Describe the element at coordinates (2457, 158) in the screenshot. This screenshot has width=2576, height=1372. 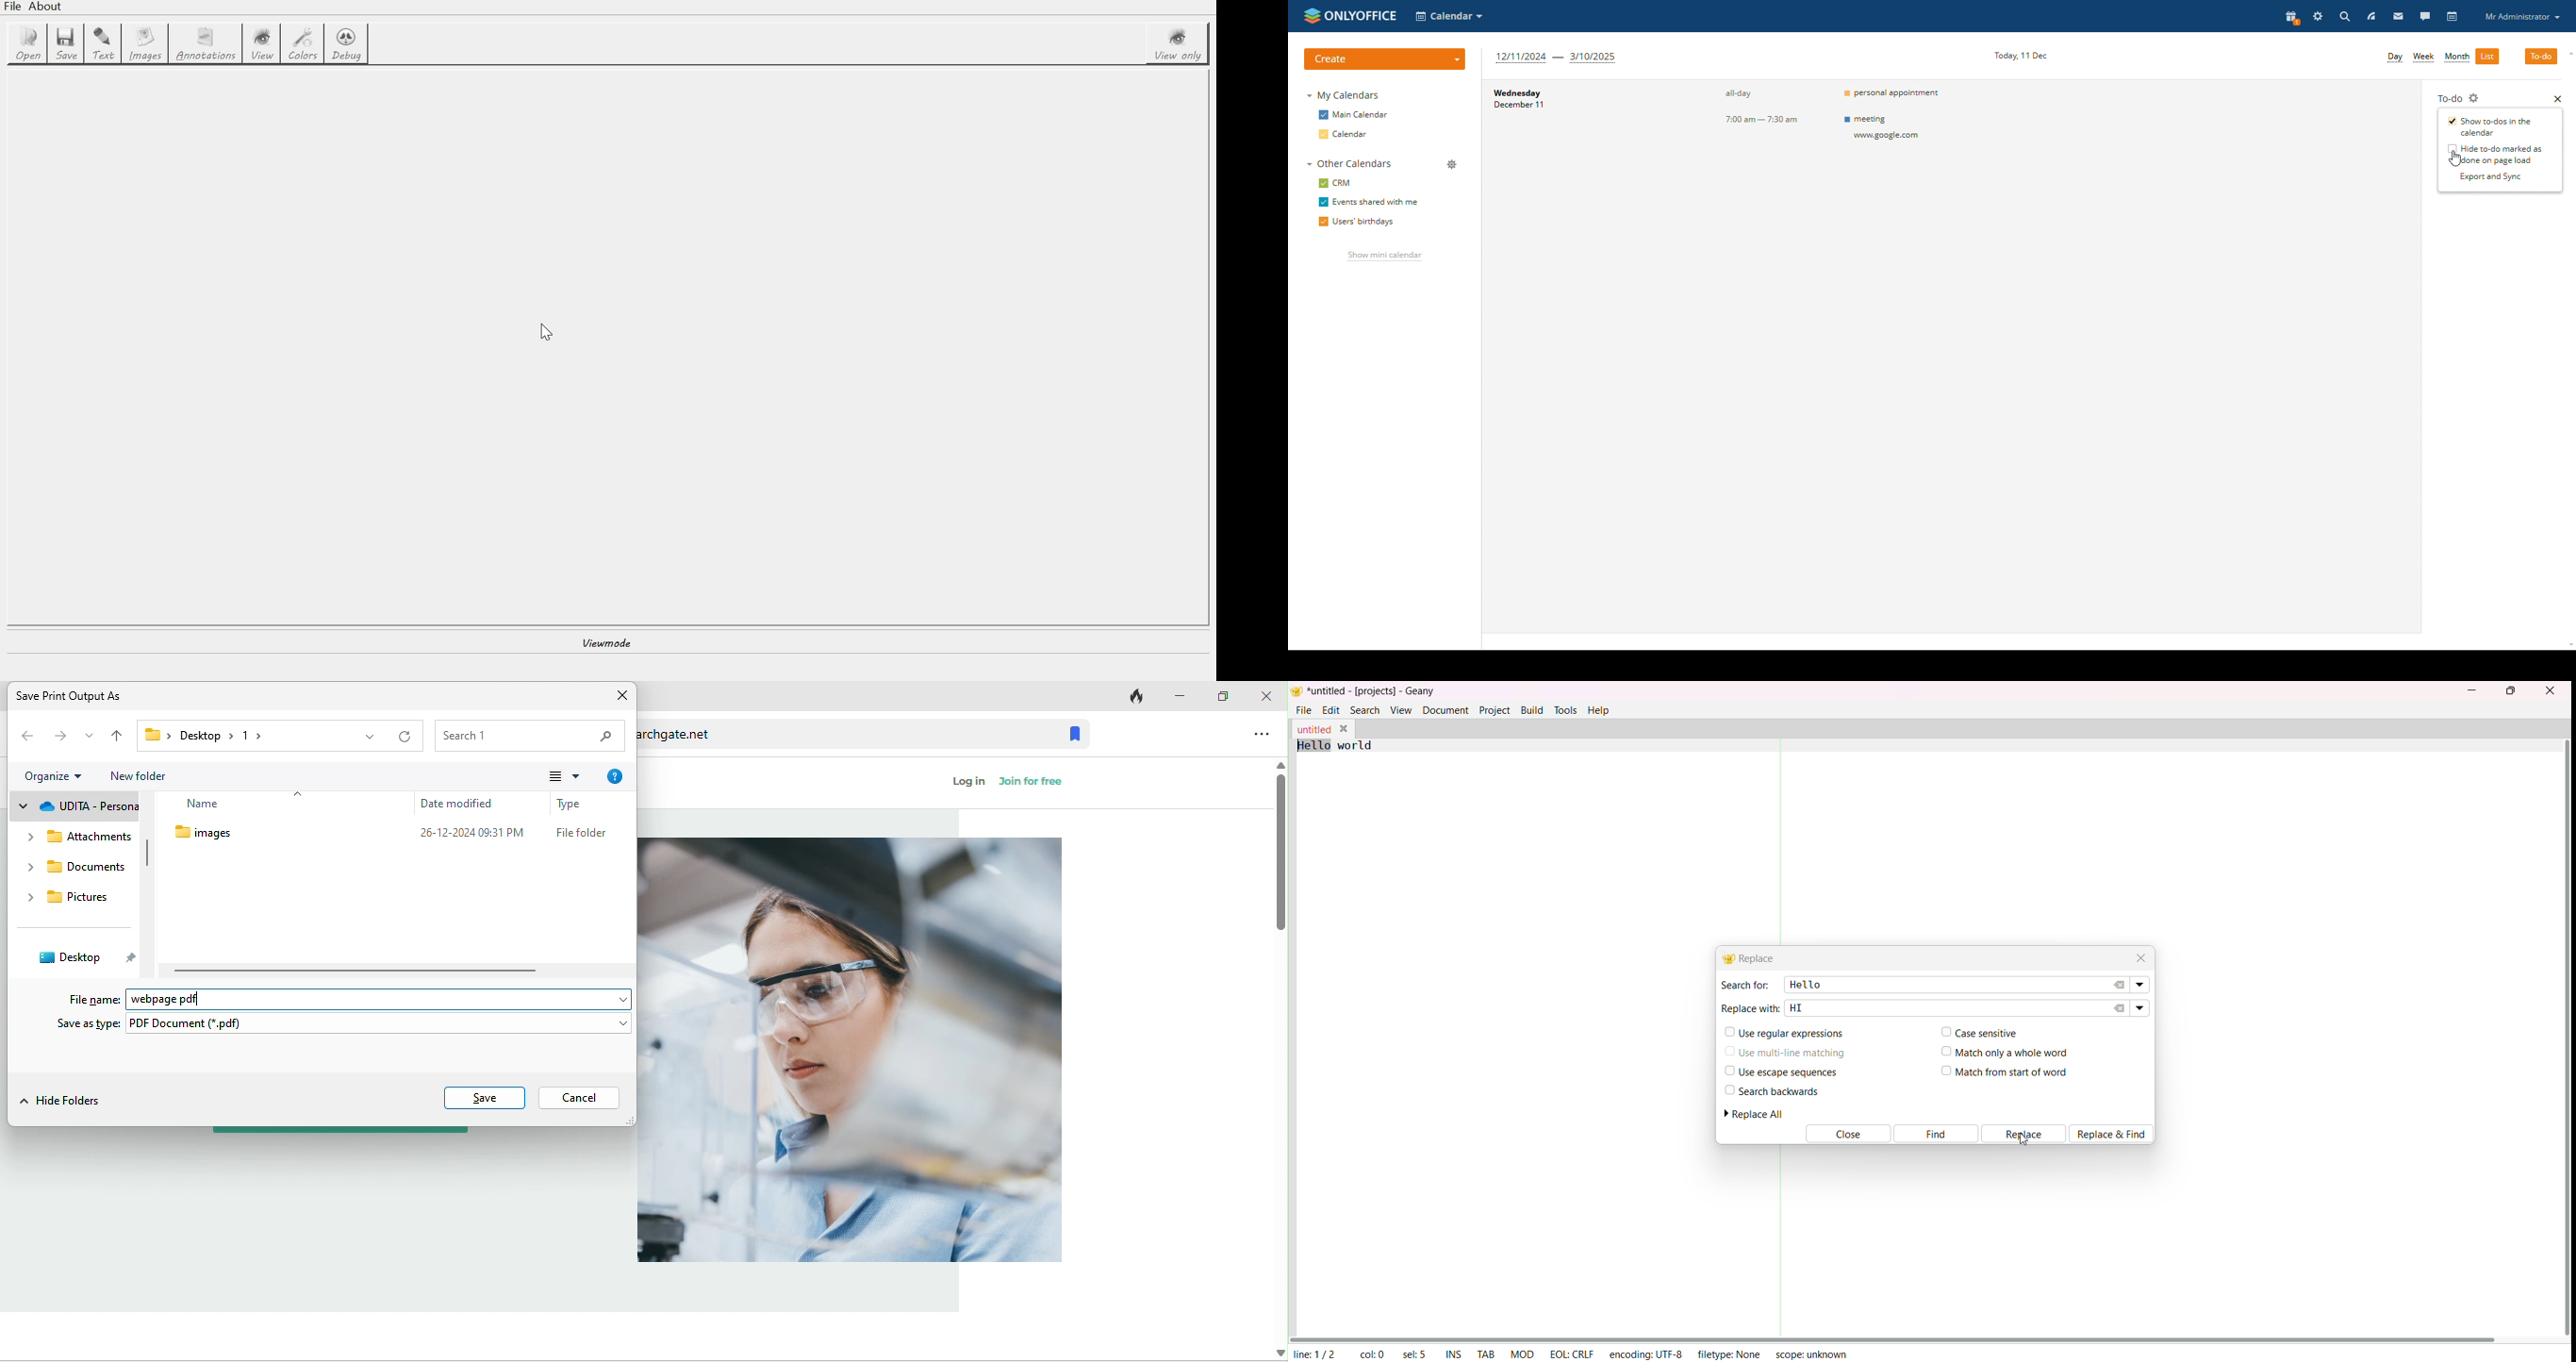
I see `cursor` at that location.